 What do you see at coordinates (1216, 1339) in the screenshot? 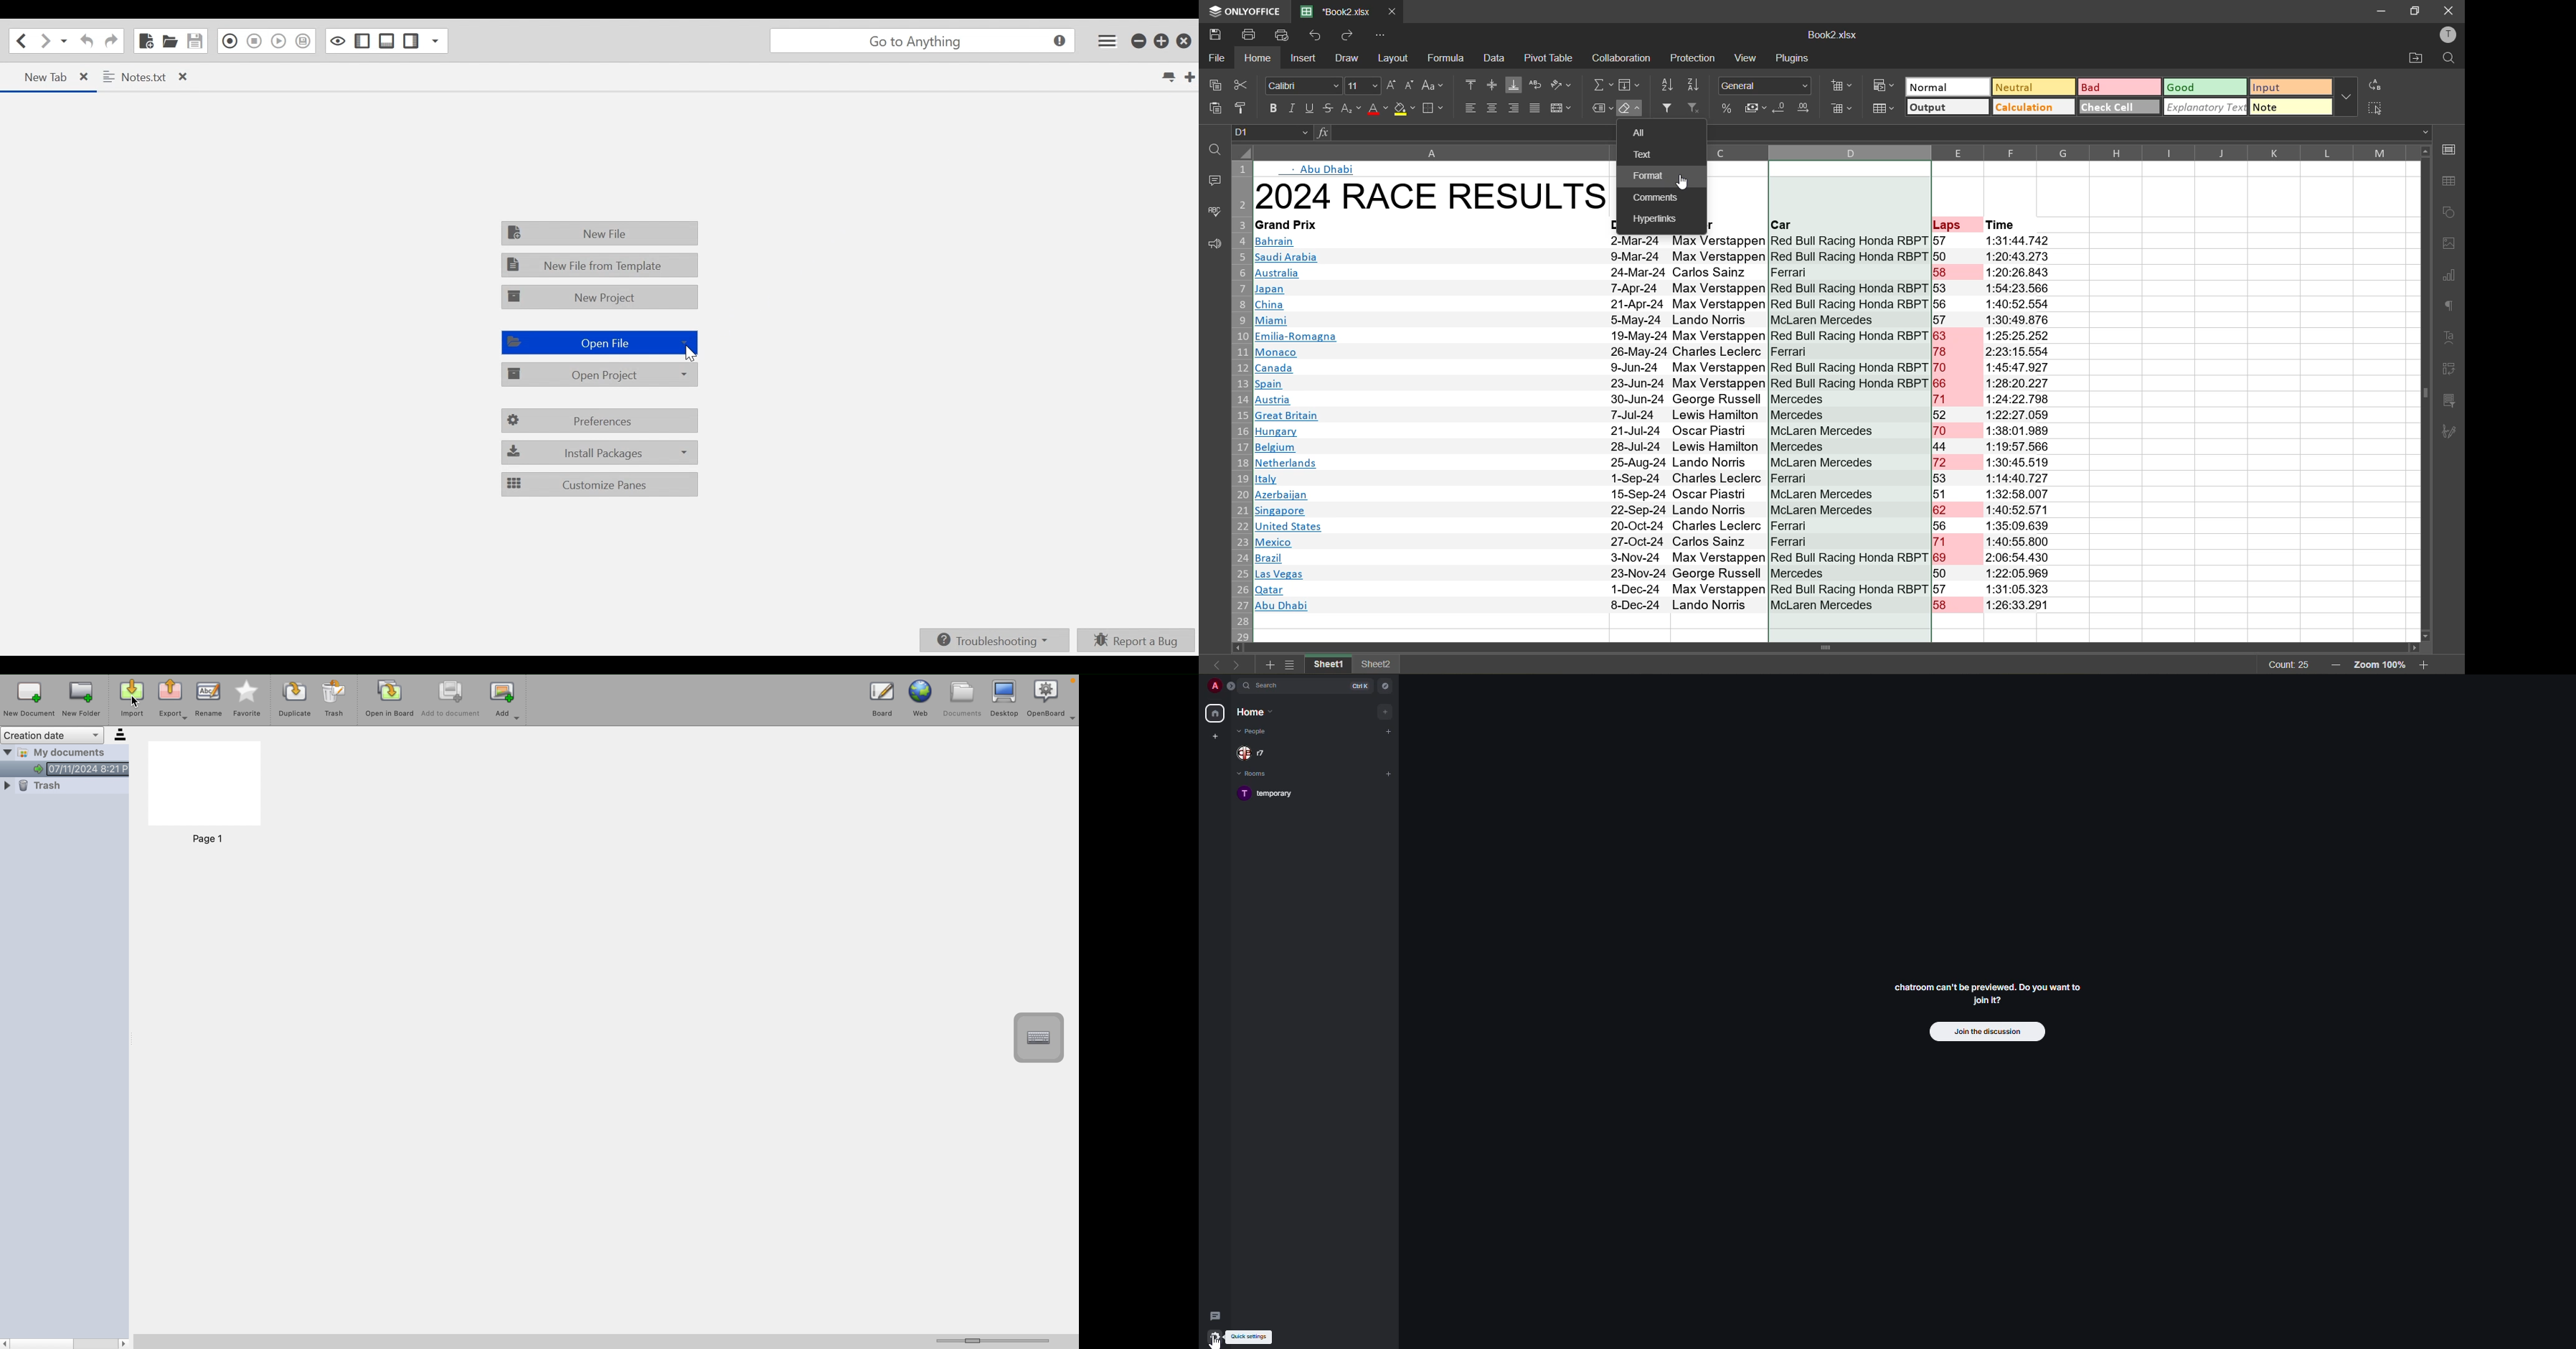
I see `quick settings` at bounding box center [1216, 1339].